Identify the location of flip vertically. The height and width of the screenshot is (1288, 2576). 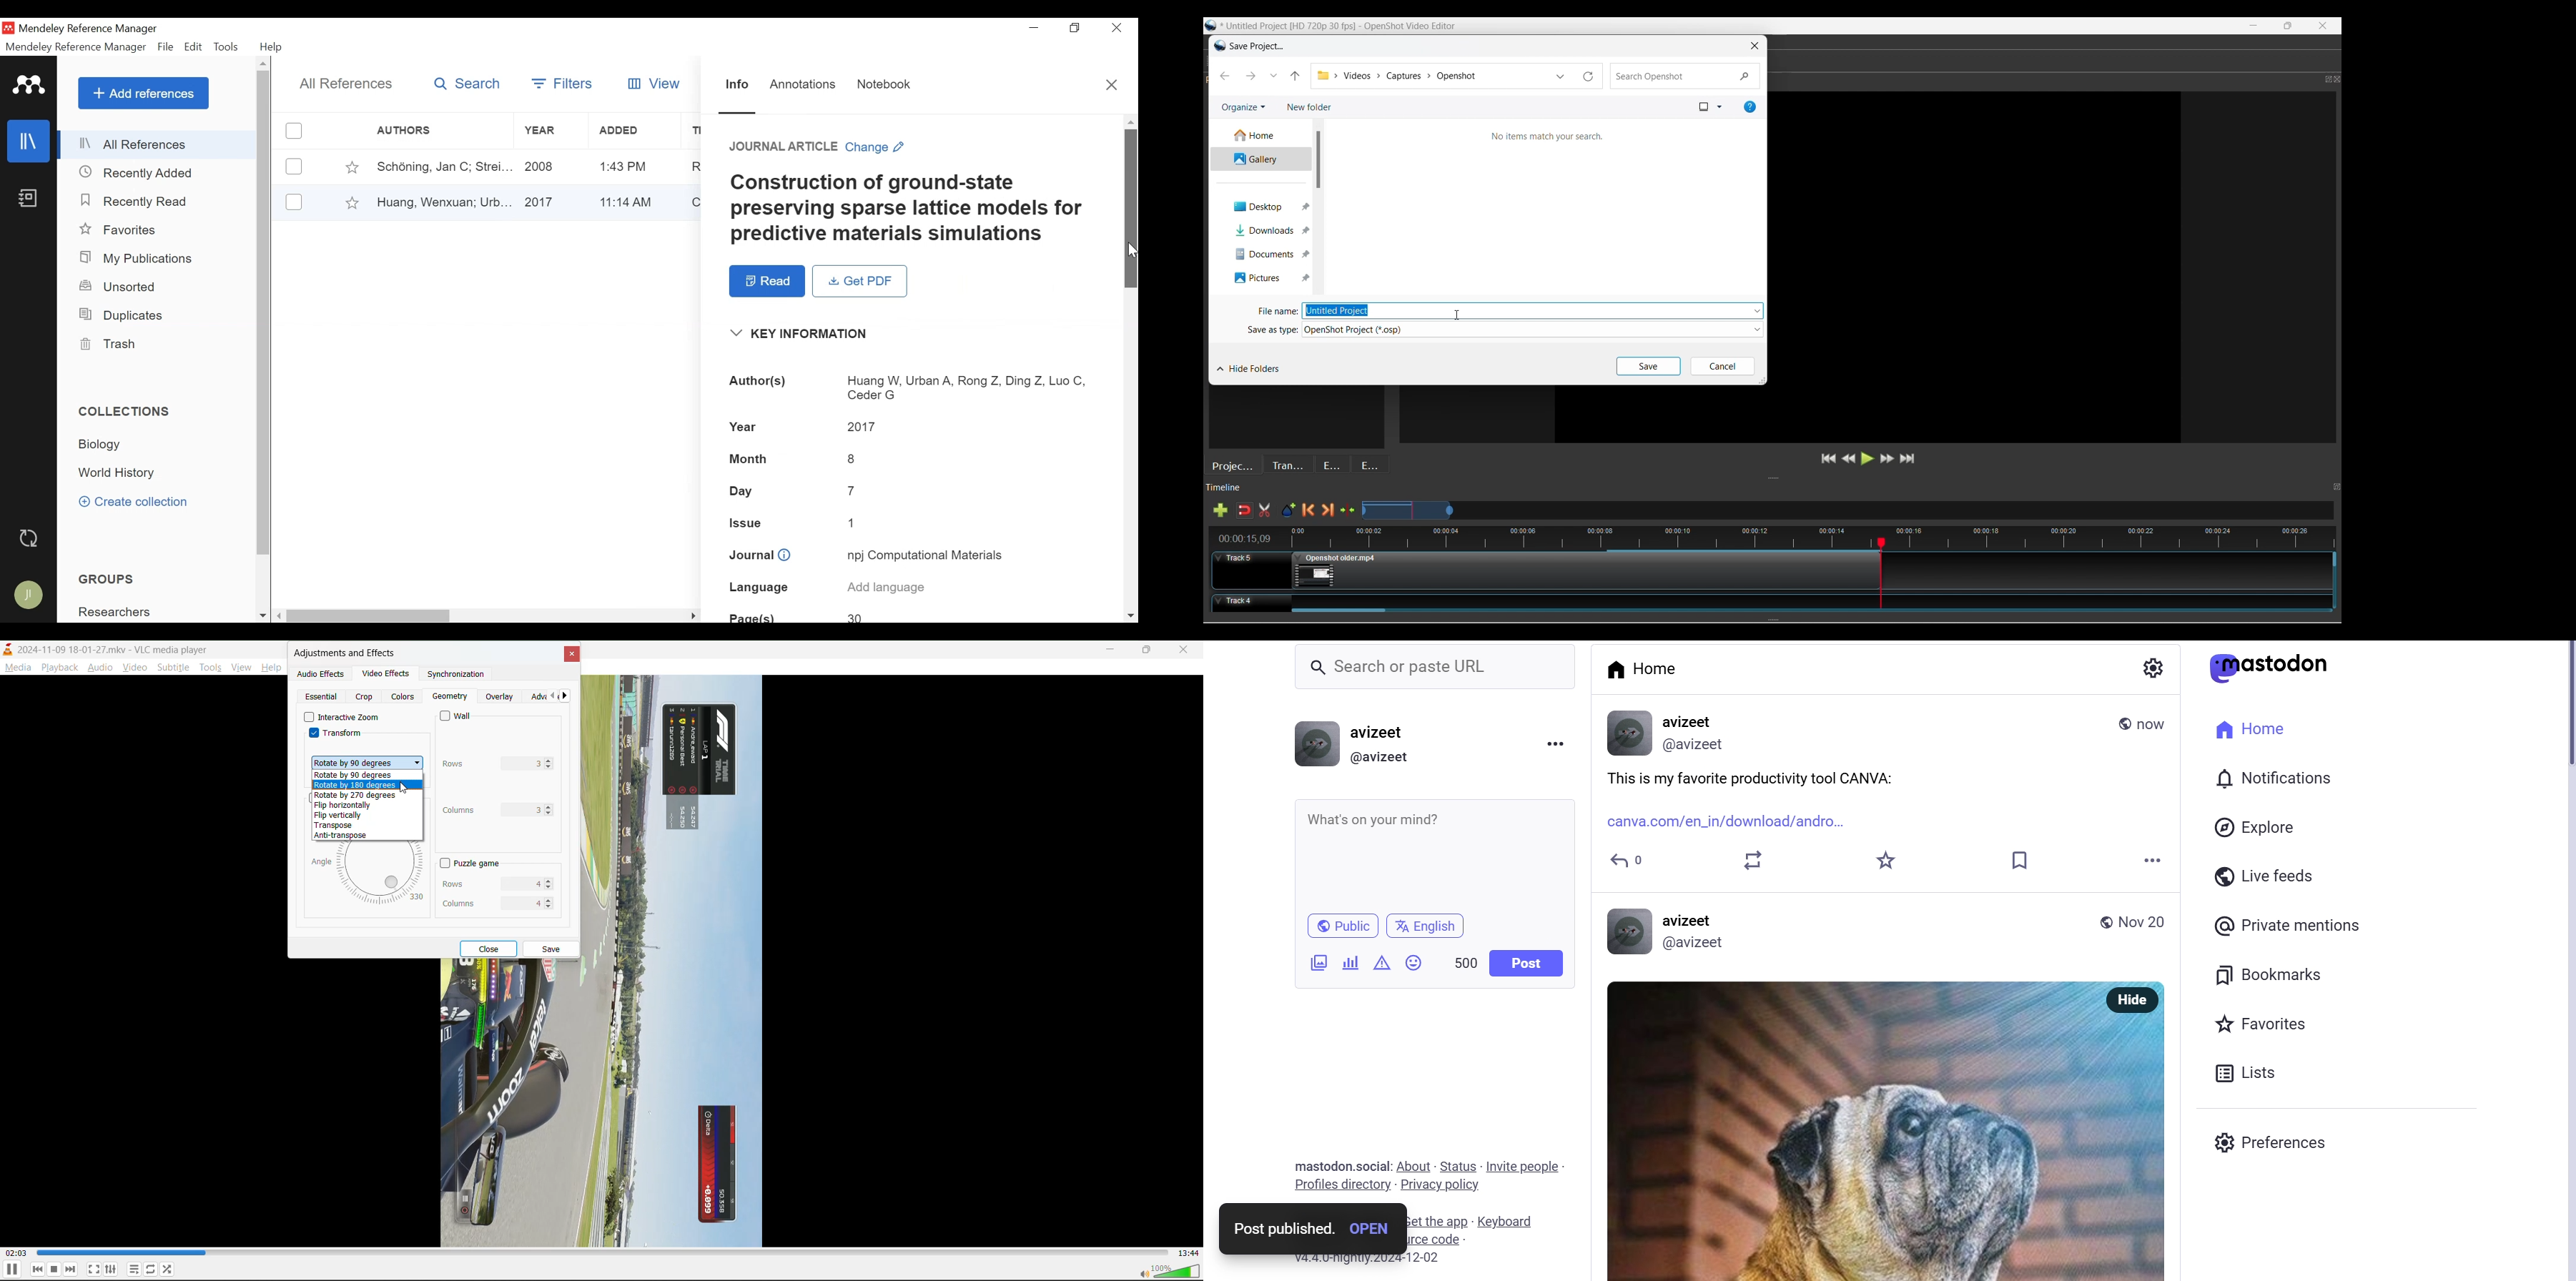
(338, 816).